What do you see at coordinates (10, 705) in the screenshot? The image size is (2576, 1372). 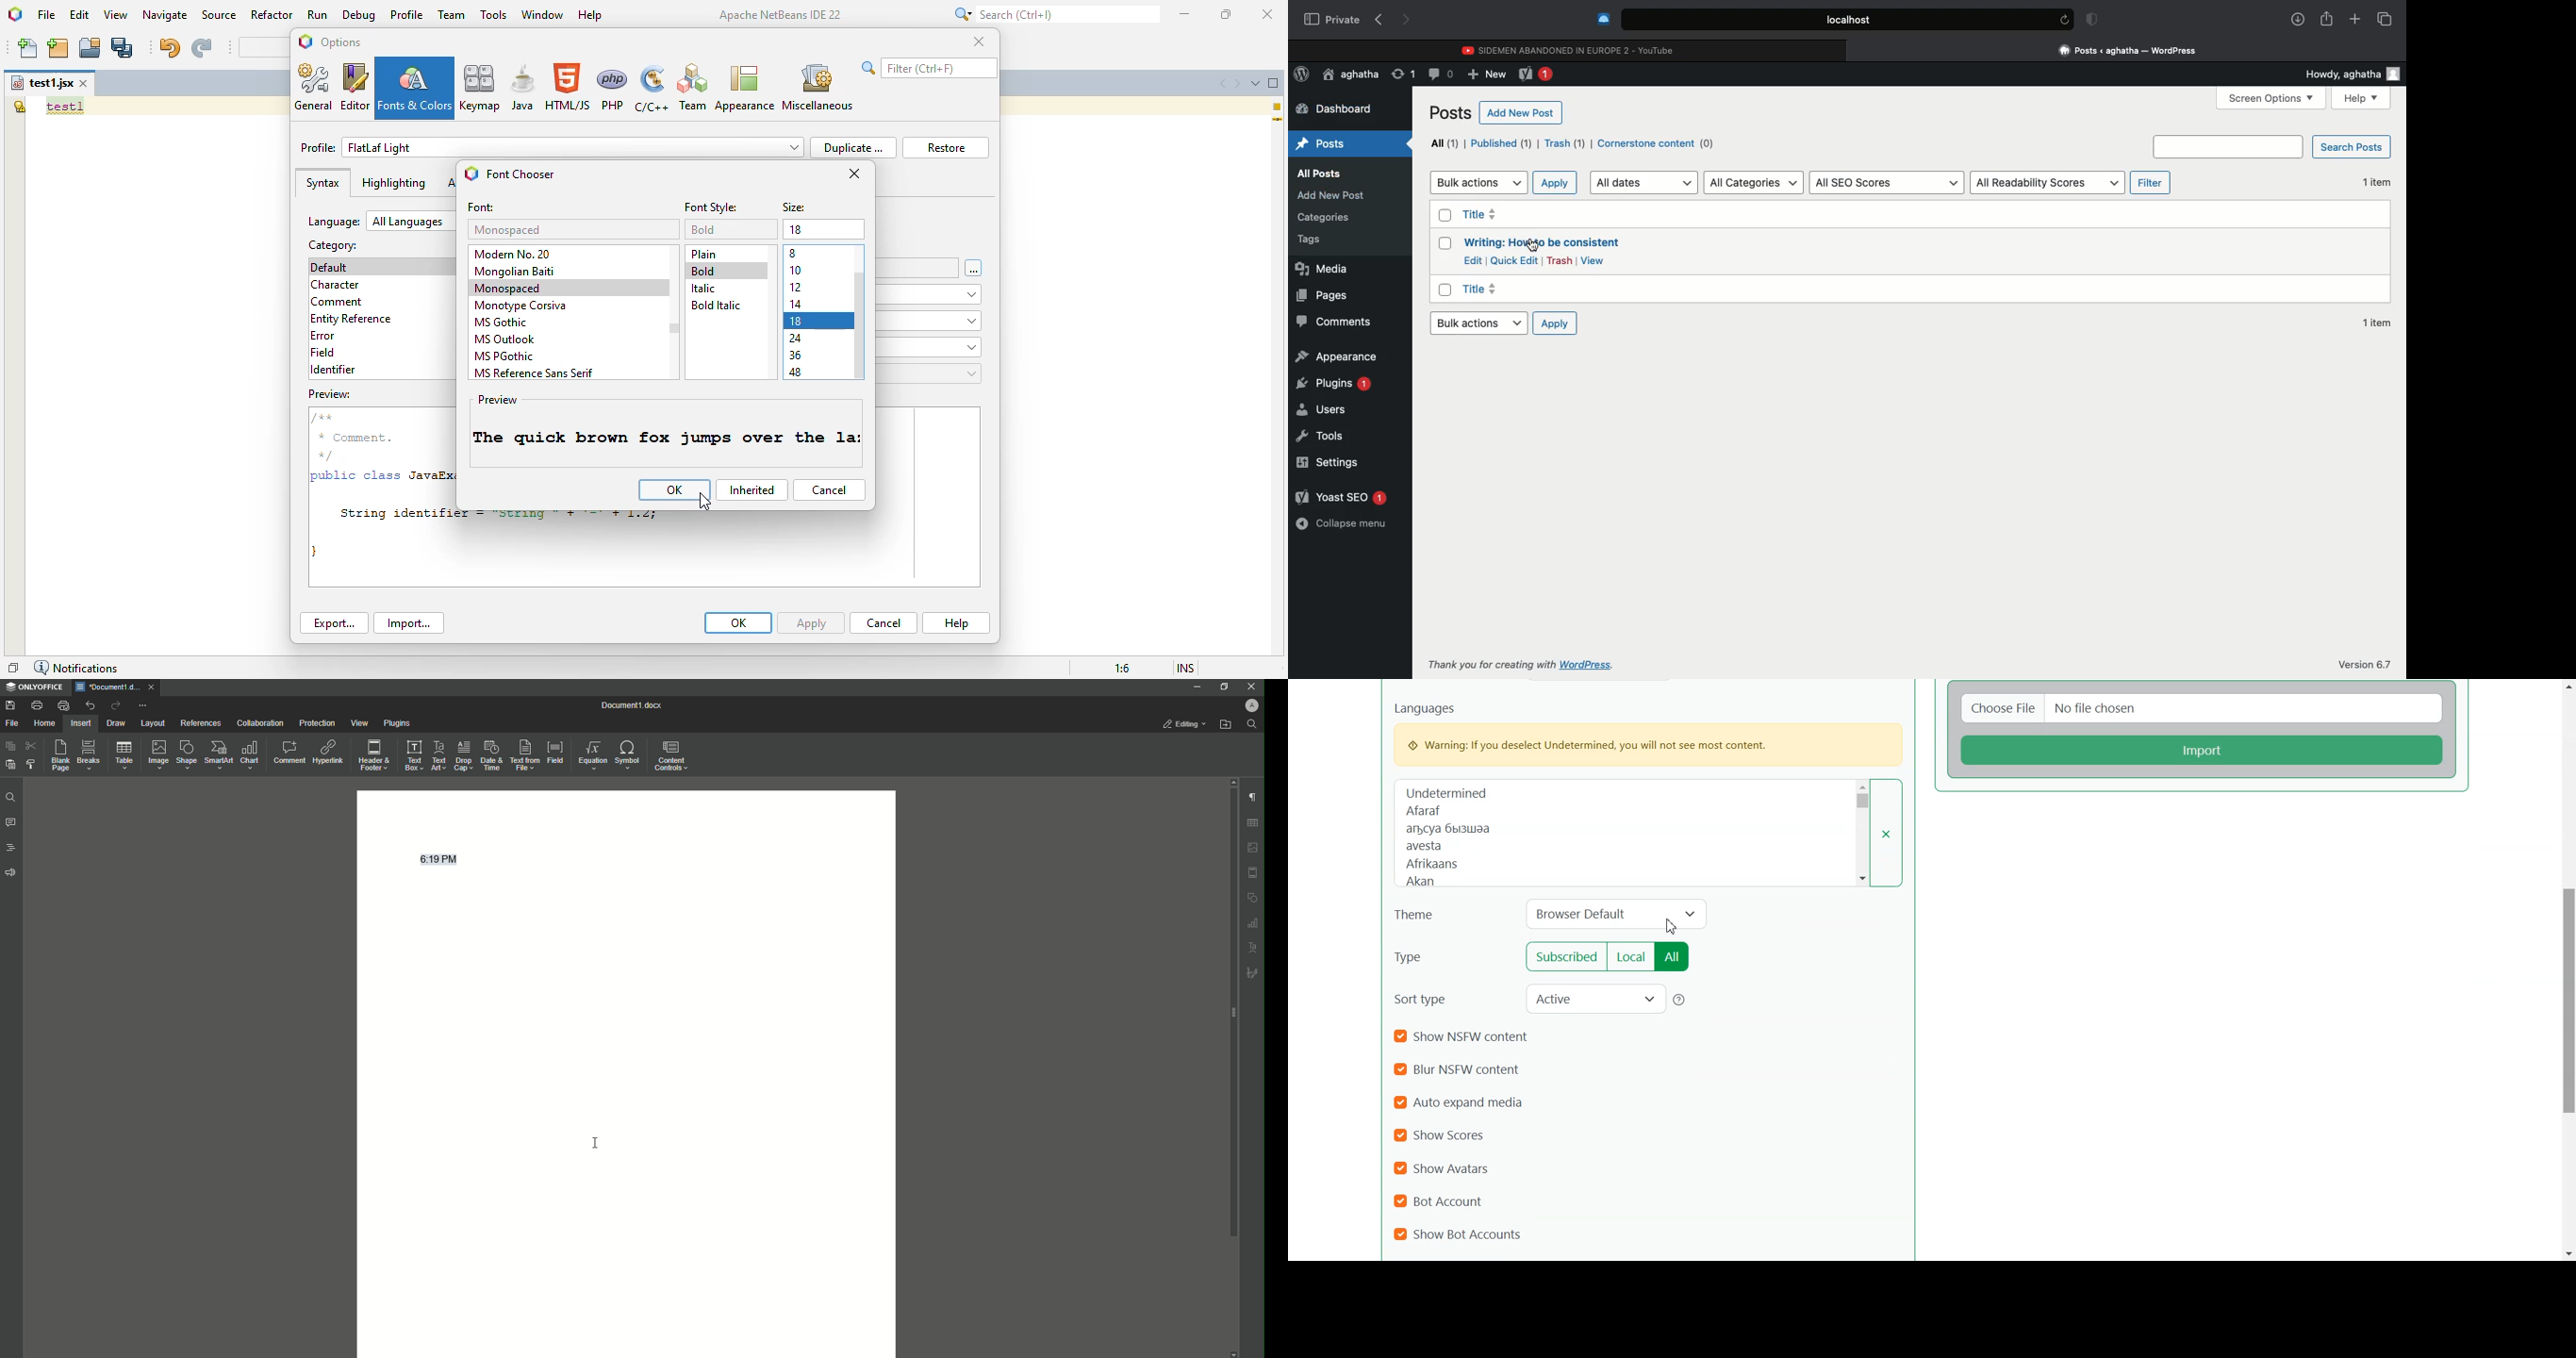 I see `Save` at bounding box center [10, 705].